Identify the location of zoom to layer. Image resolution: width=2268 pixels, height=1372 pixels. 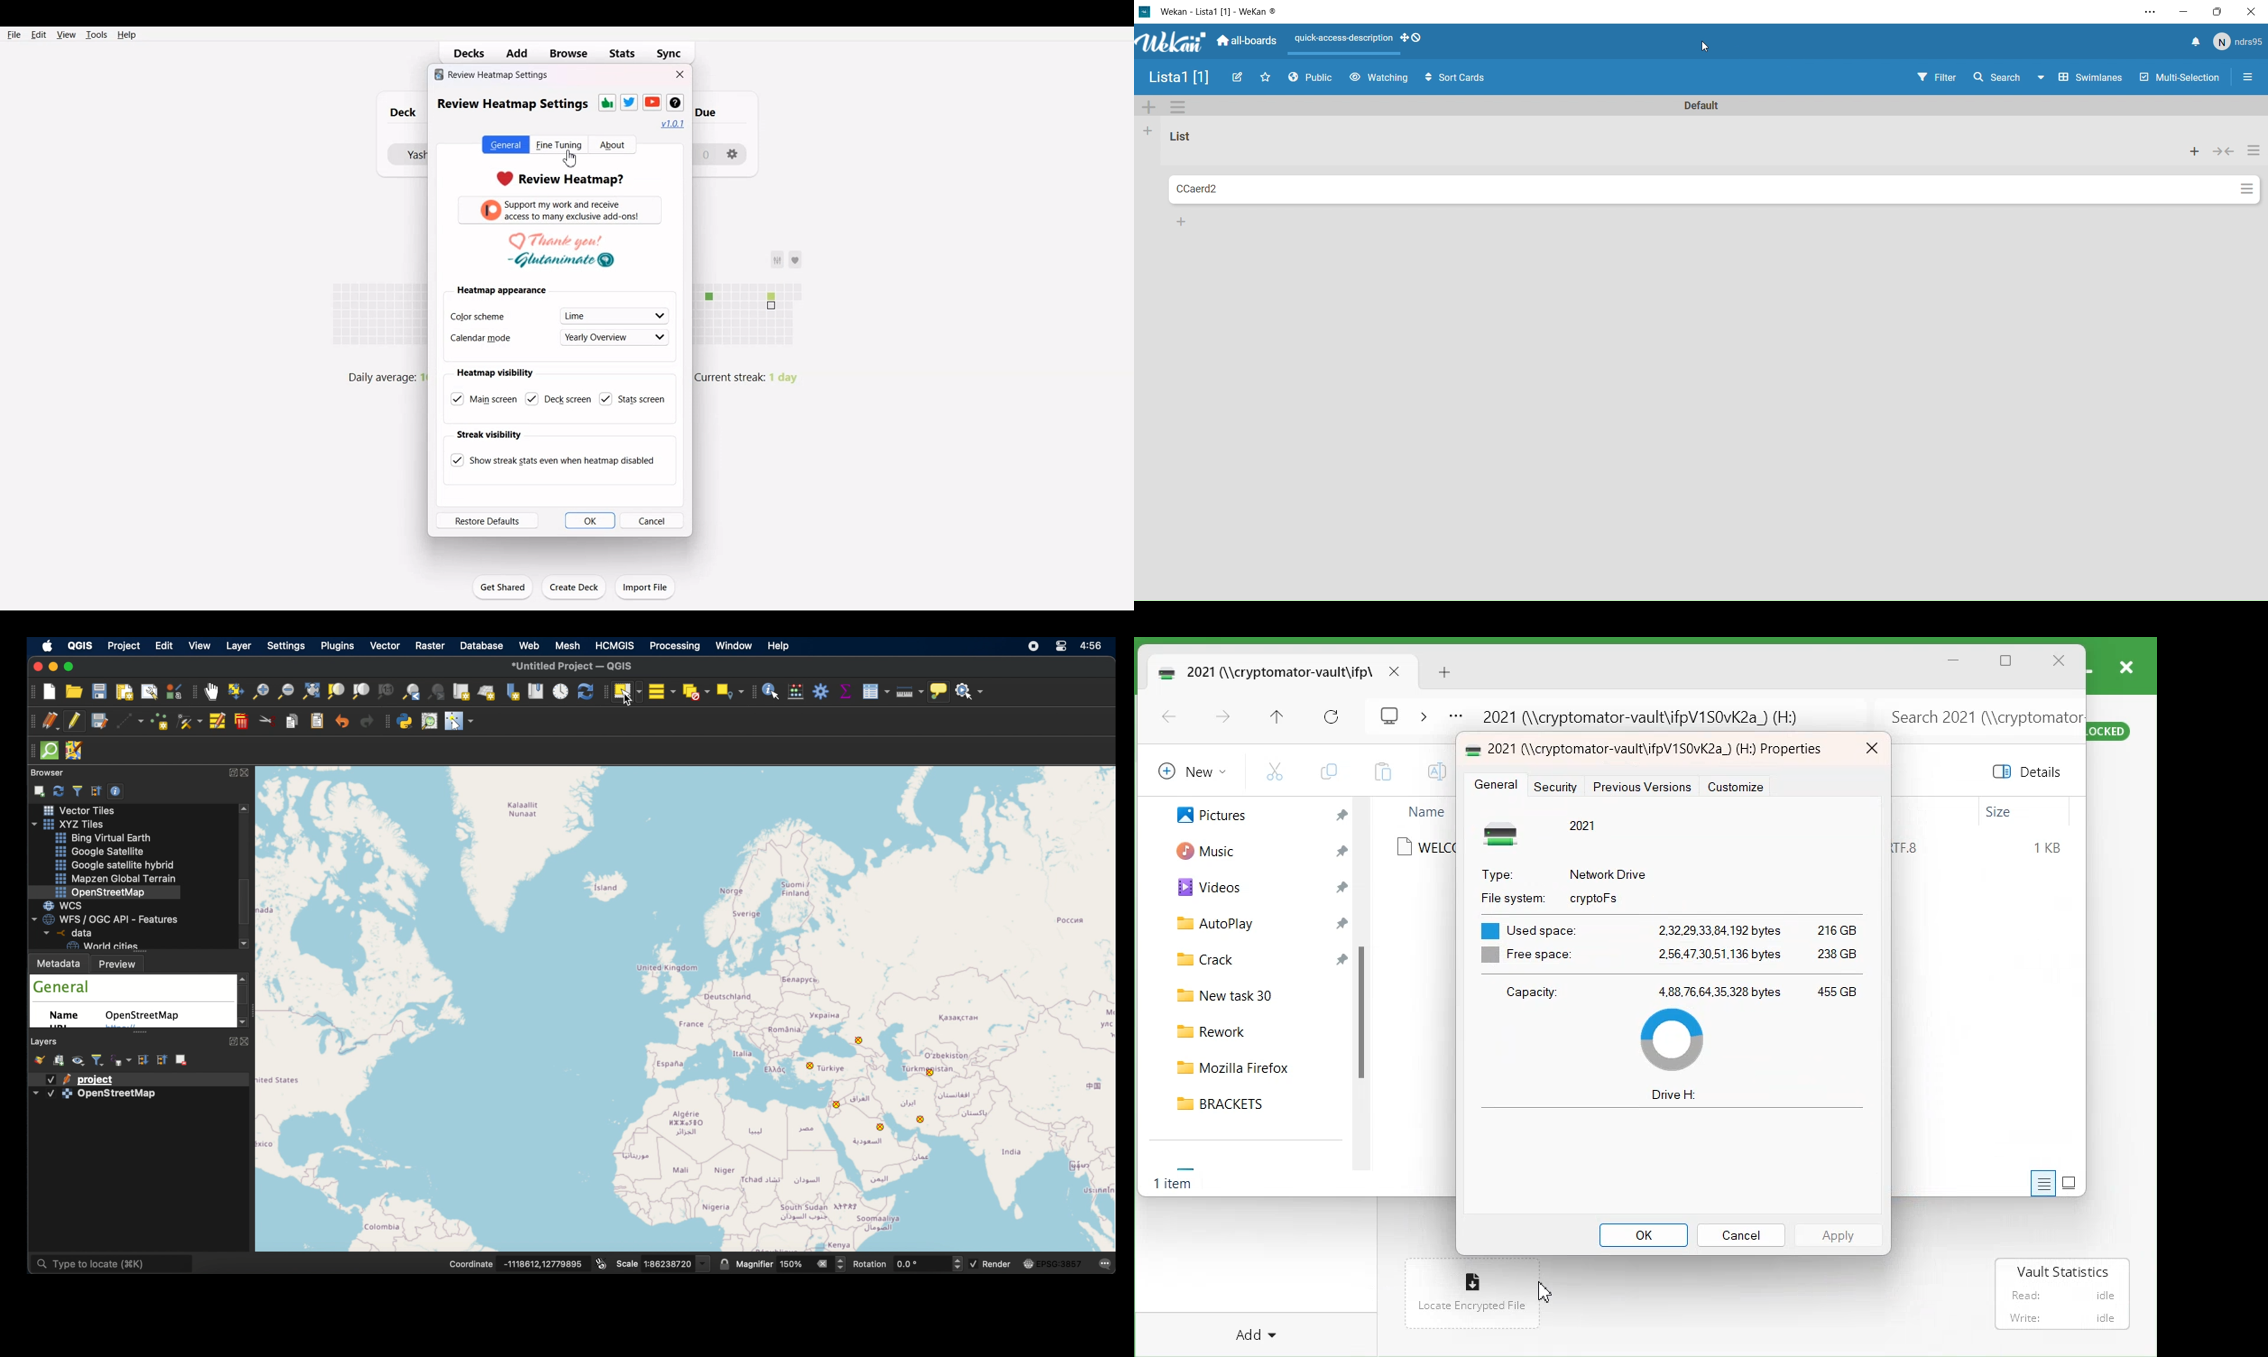
(361, 692).